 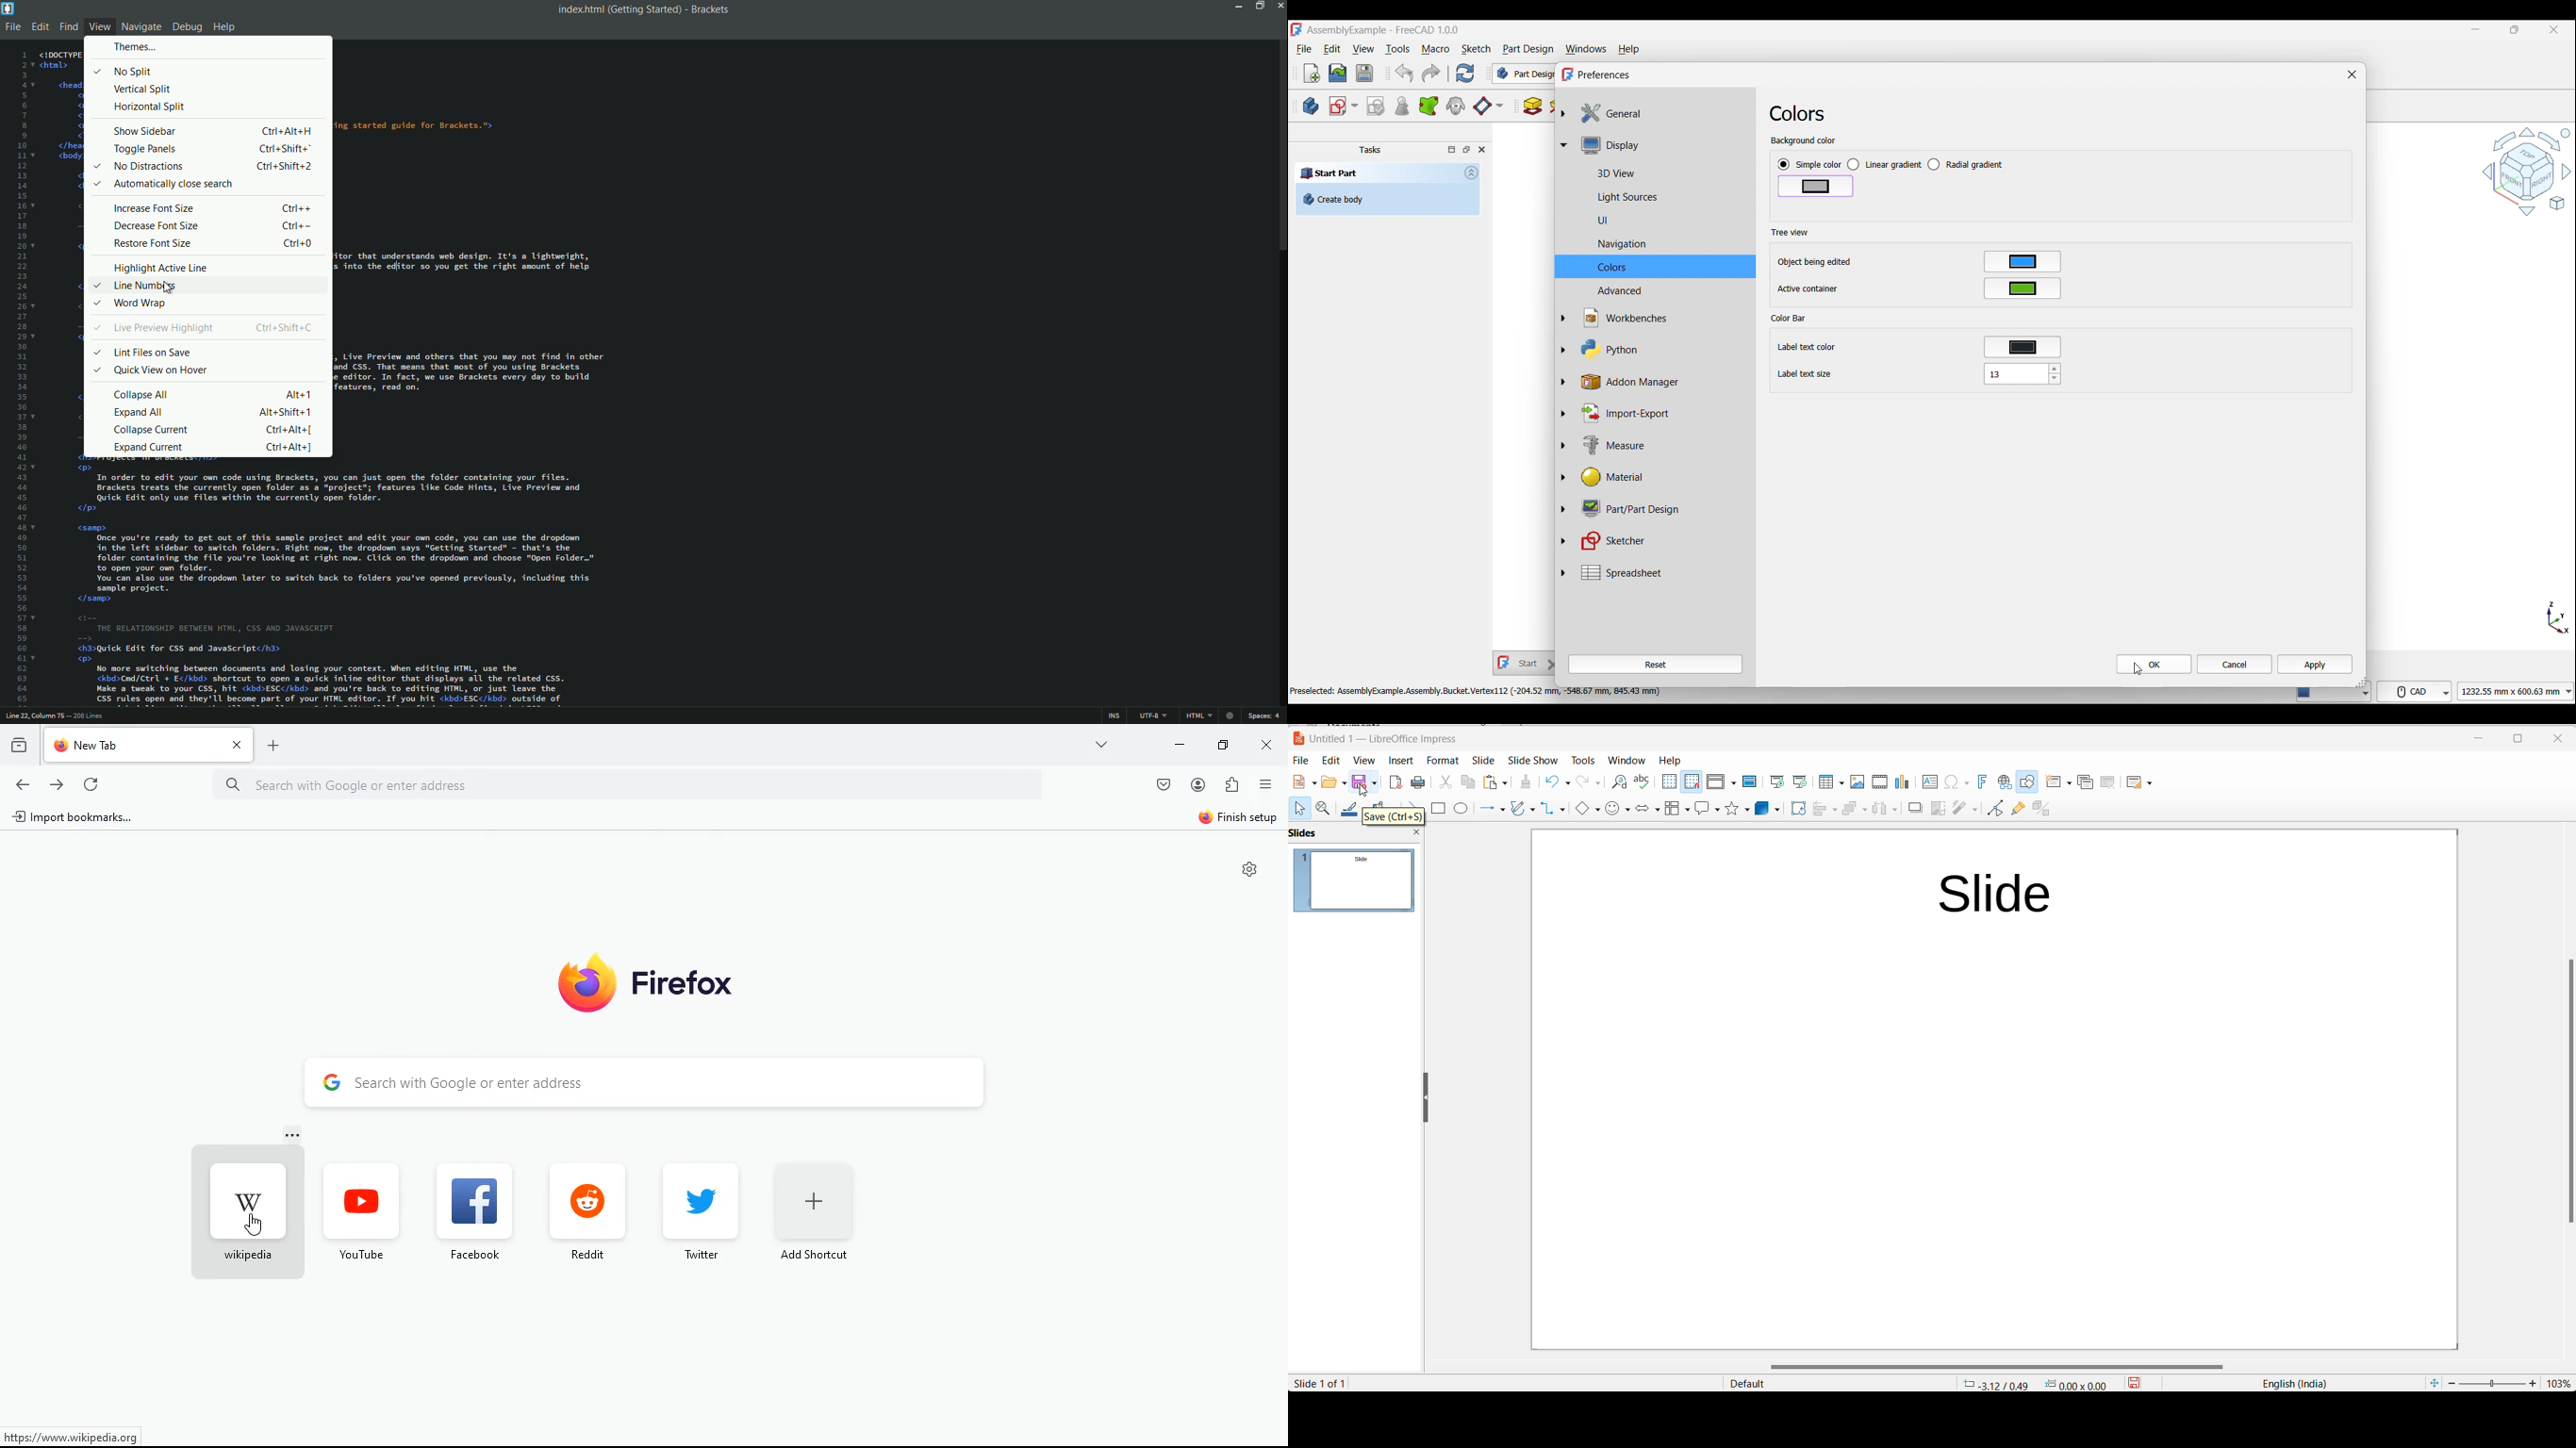 What do you see at coordinates (2555, 30) in the screenshot?
I see `Close interface` at bounding box center [2555, 30].